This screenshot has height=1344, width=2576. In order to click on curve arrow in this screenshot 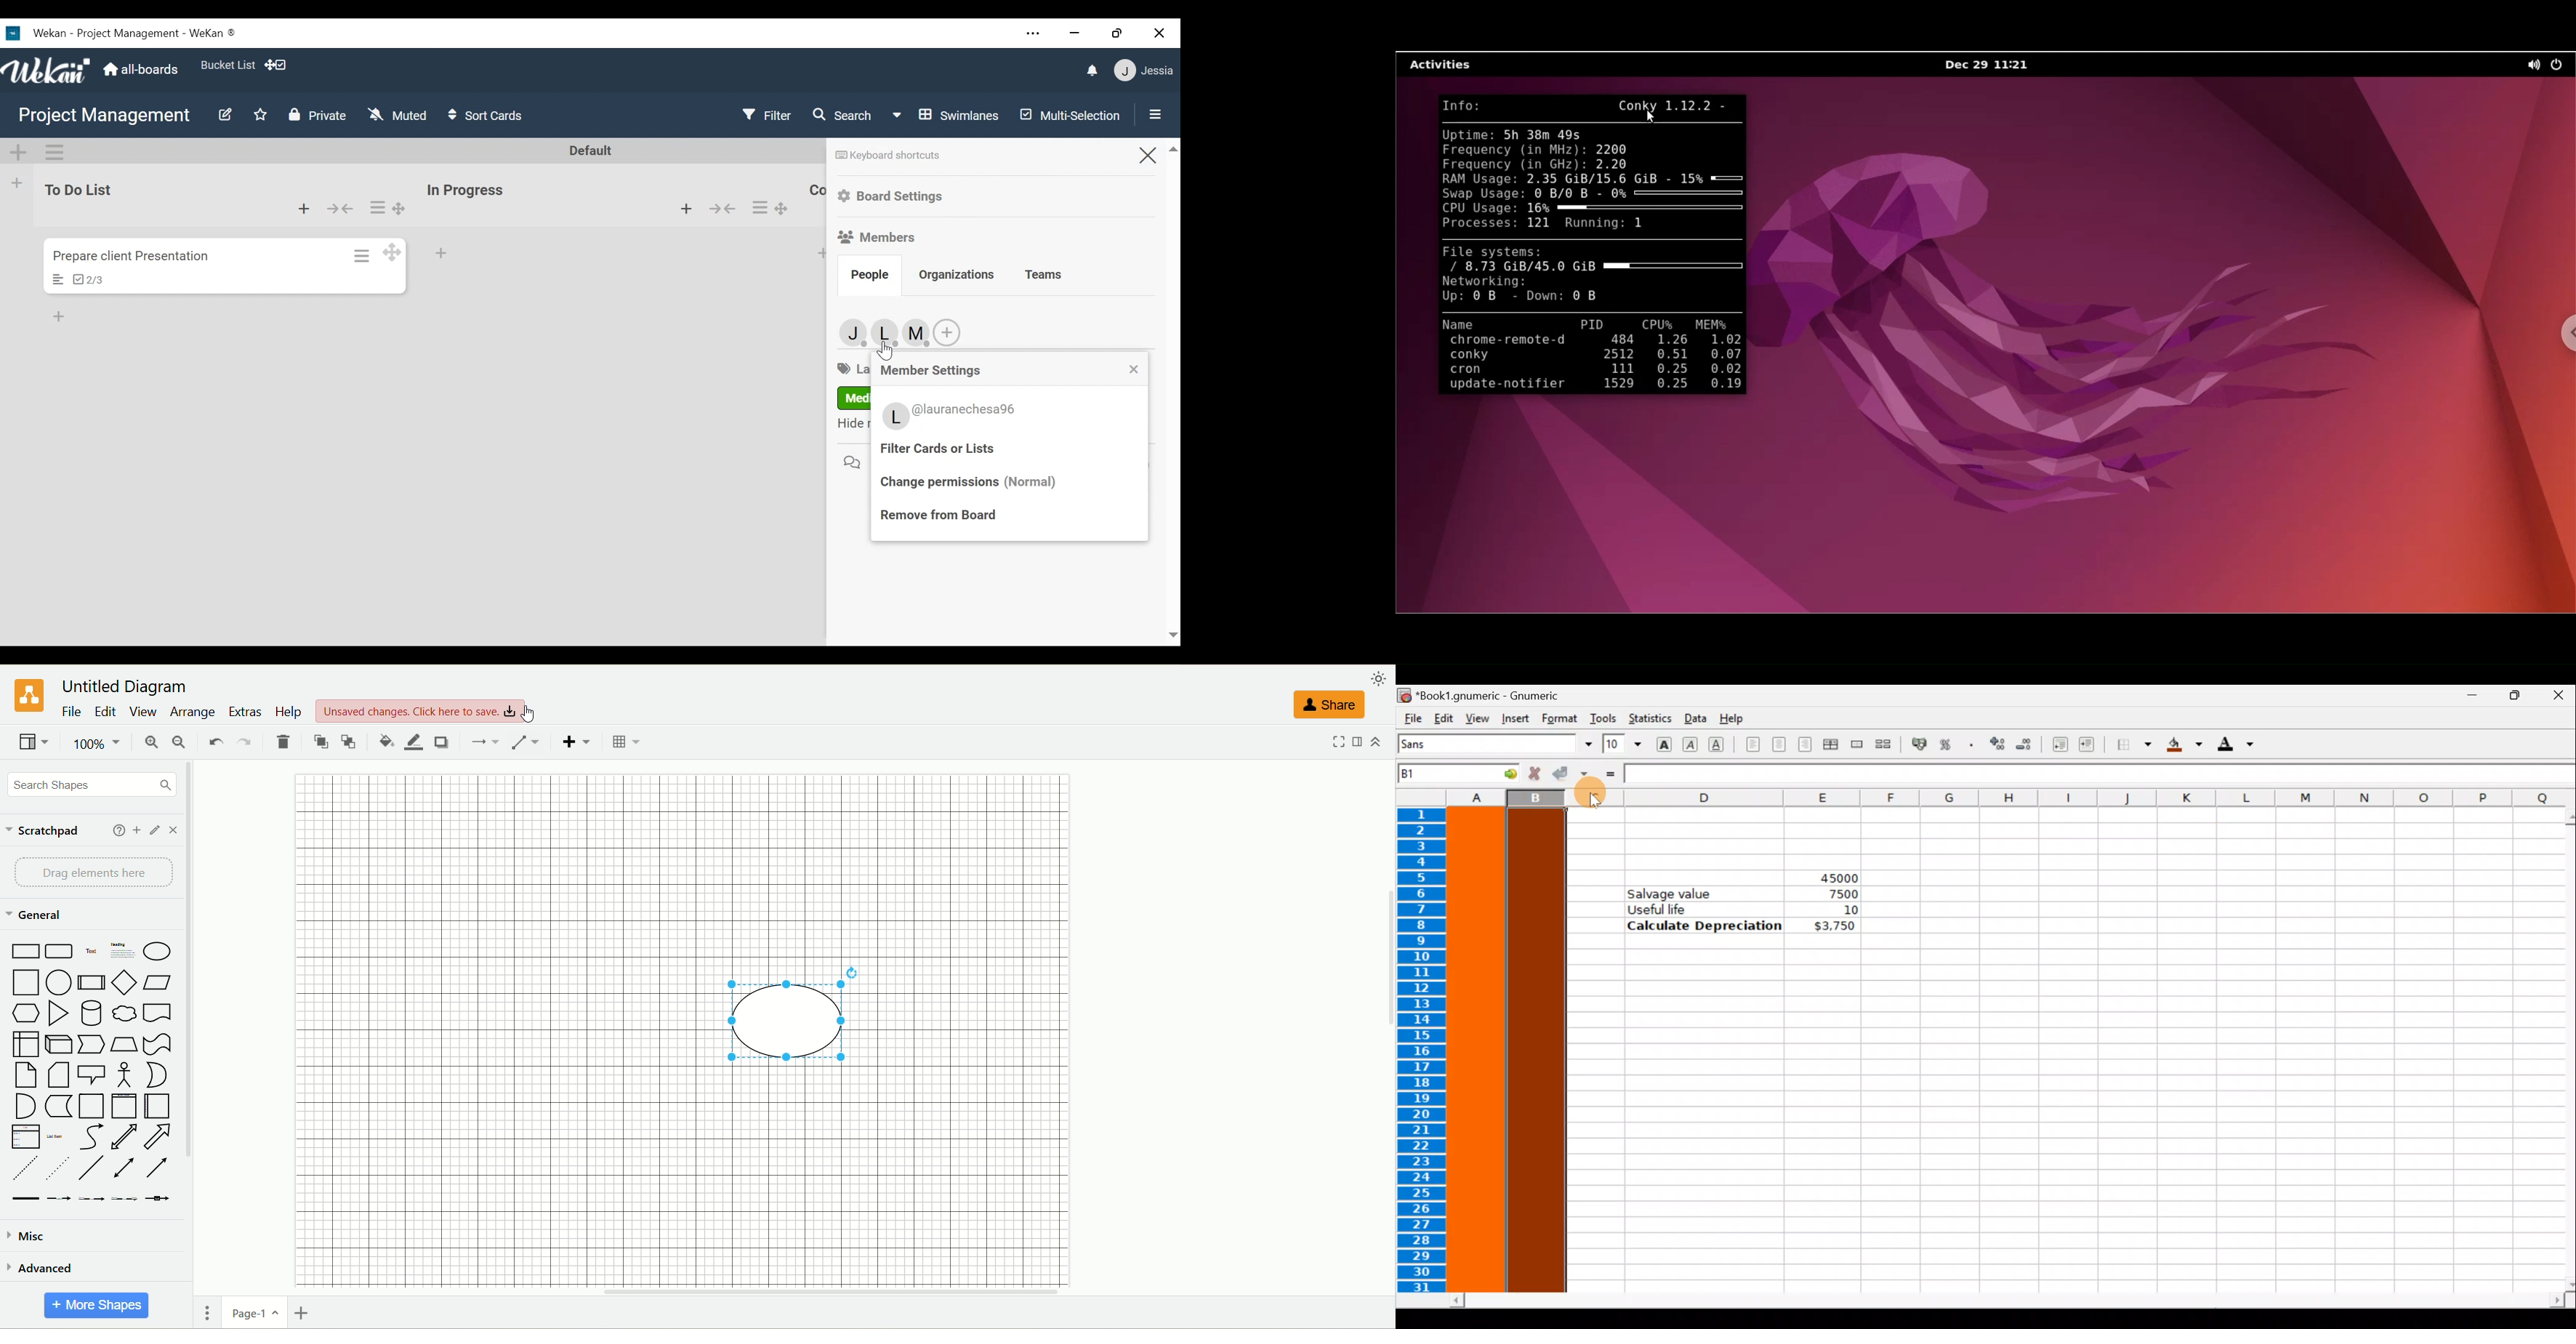, I will do `click(91, 1138)`.